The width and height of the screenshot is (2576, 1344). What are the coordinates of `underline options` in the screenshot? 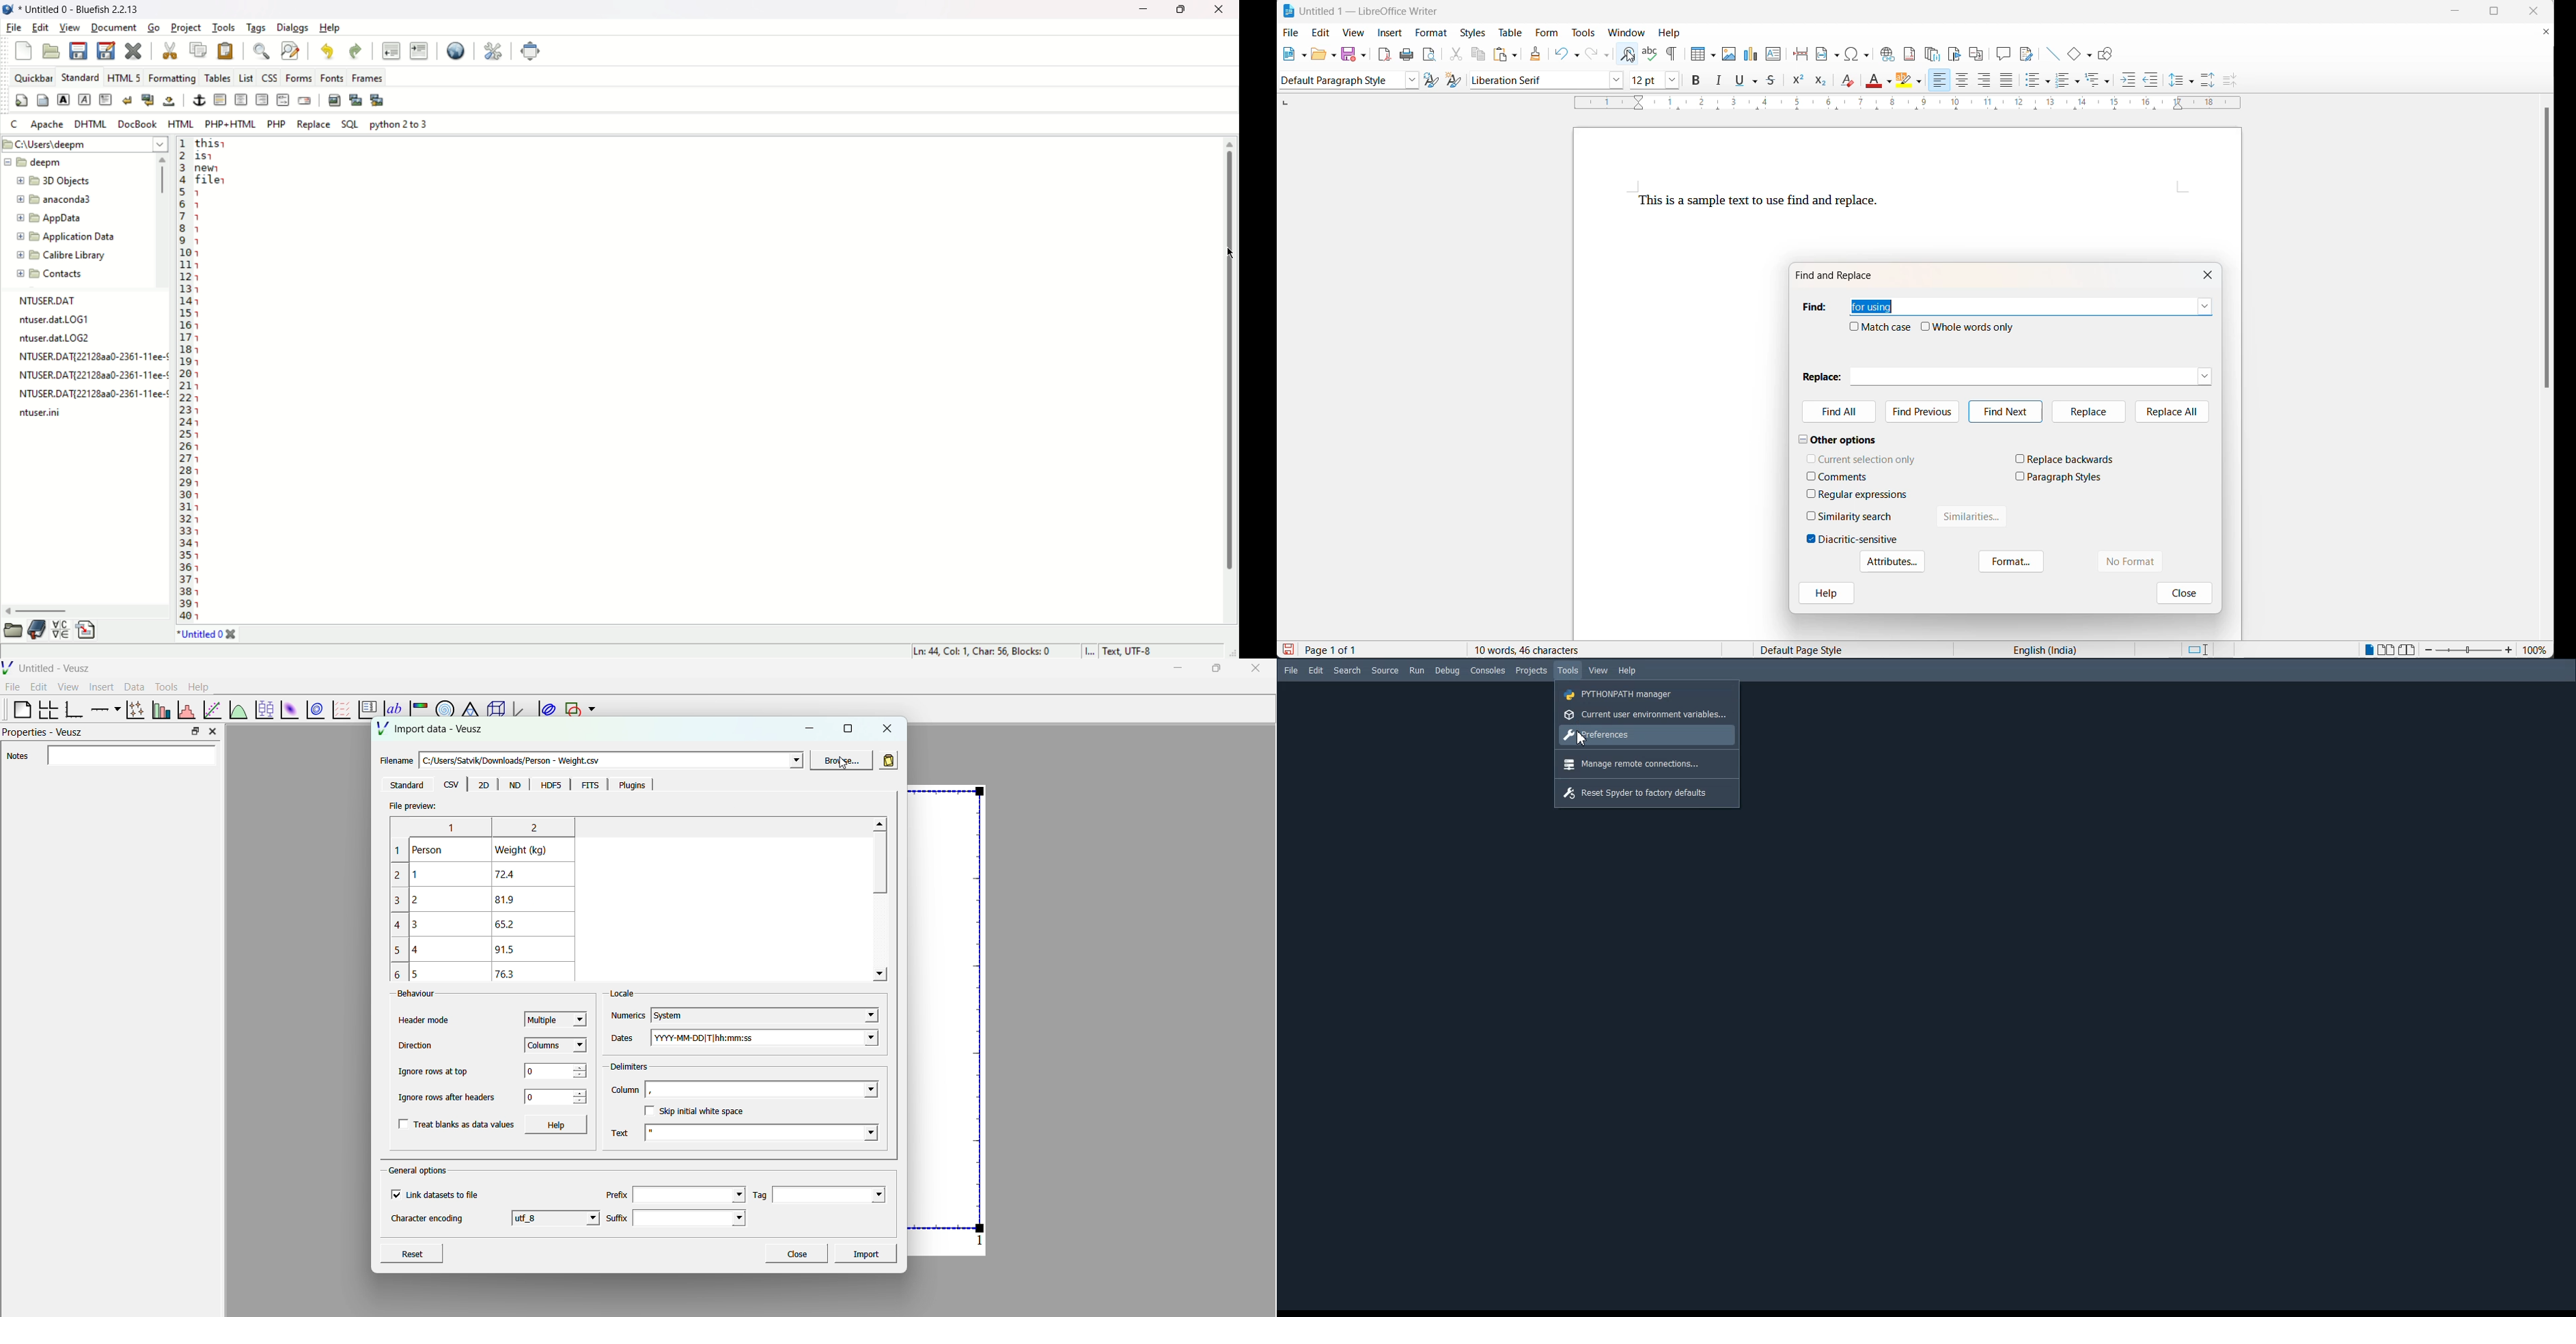 It's located at (1757, 83).